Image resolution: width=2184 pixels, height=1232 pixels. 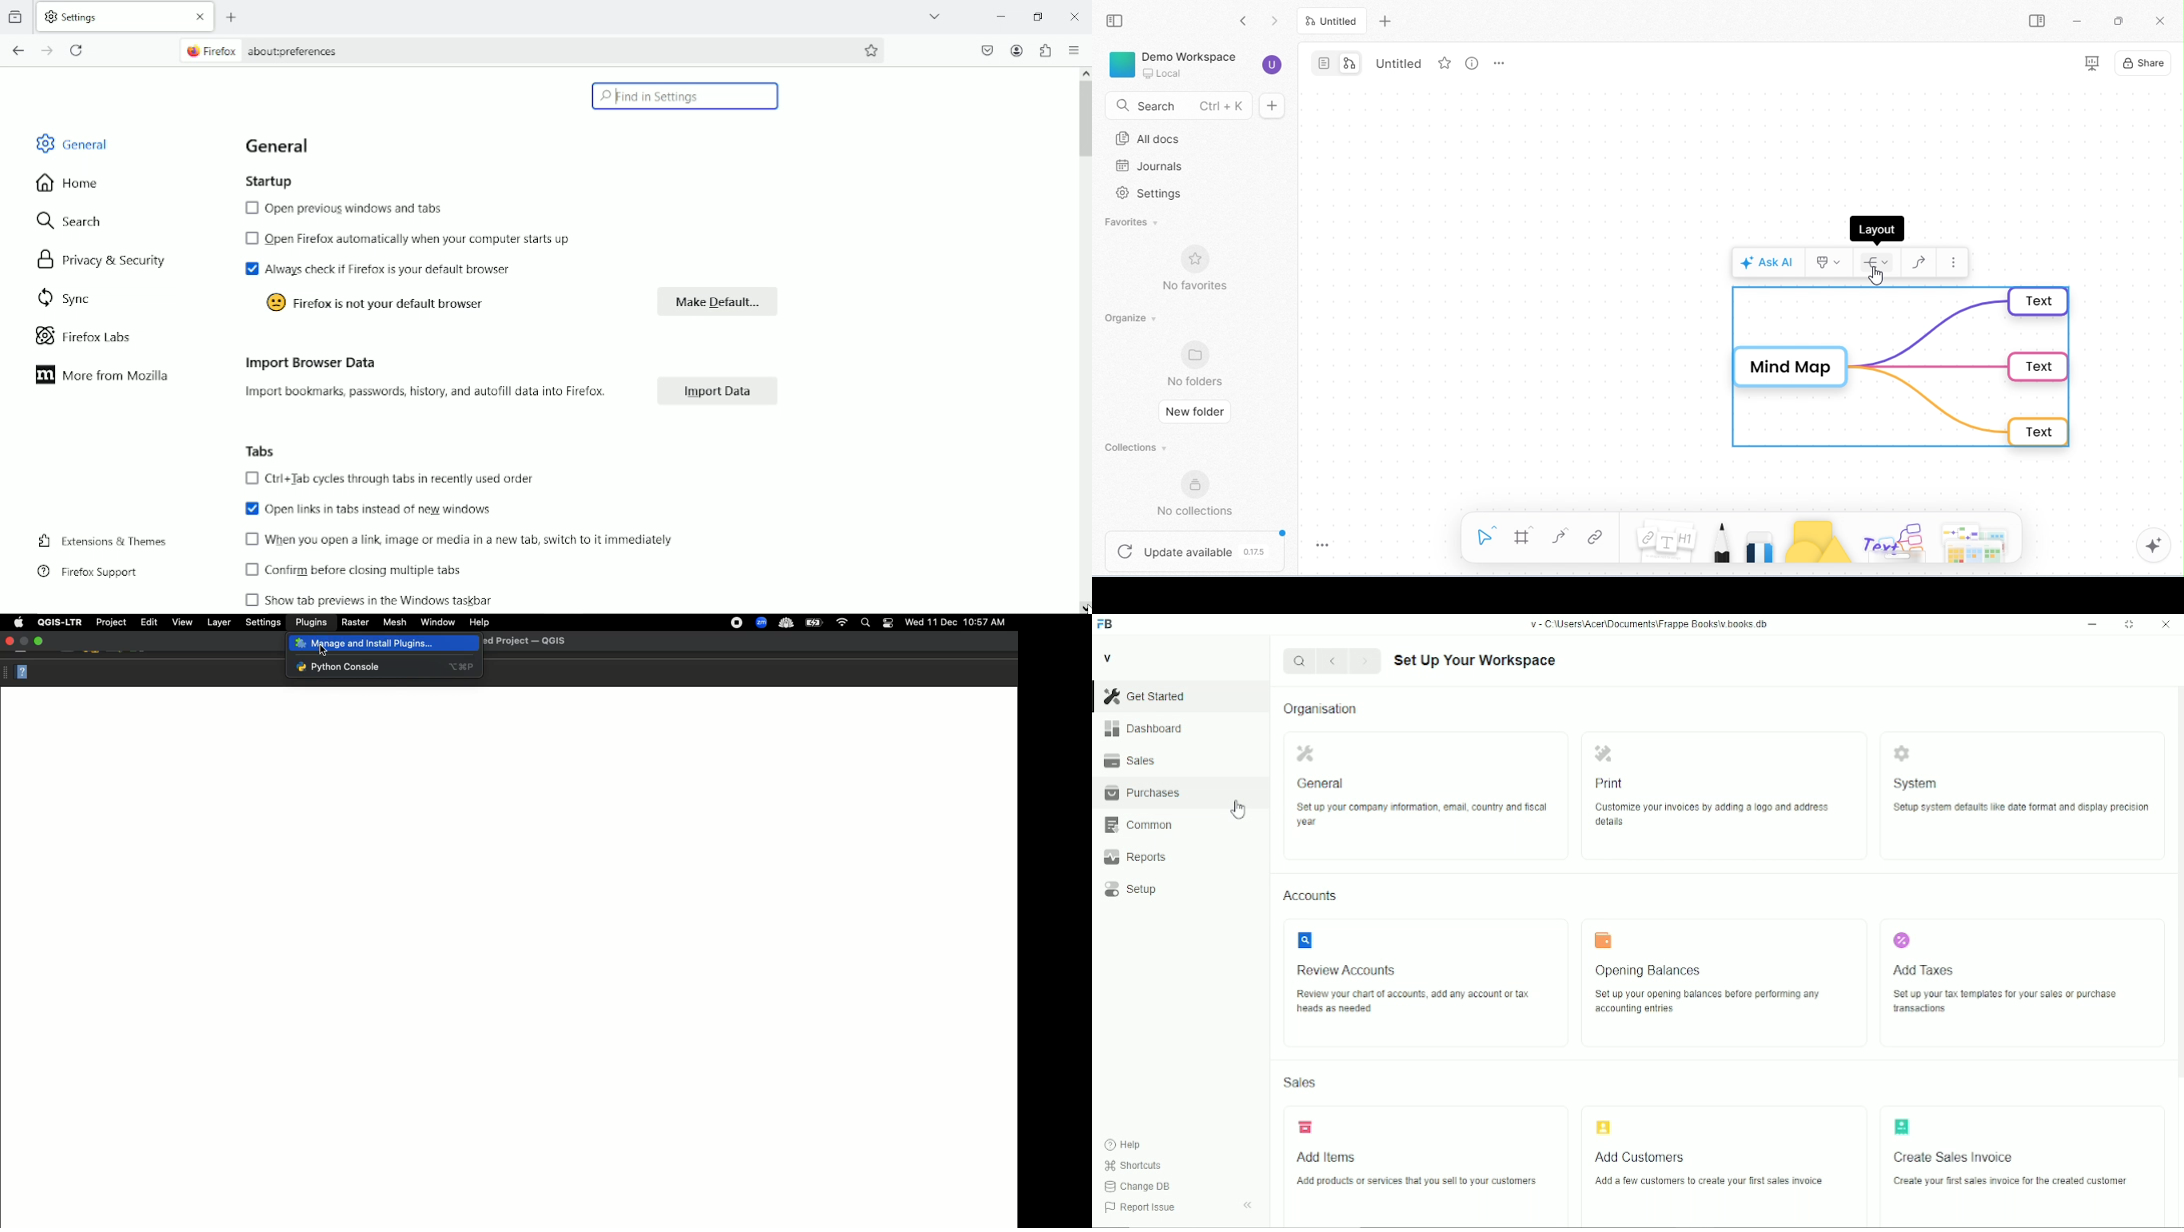 I want to click on set up your COMONY FOMMaRON. aman COUNTY and SSCyour, so click(x=1418, y=814).